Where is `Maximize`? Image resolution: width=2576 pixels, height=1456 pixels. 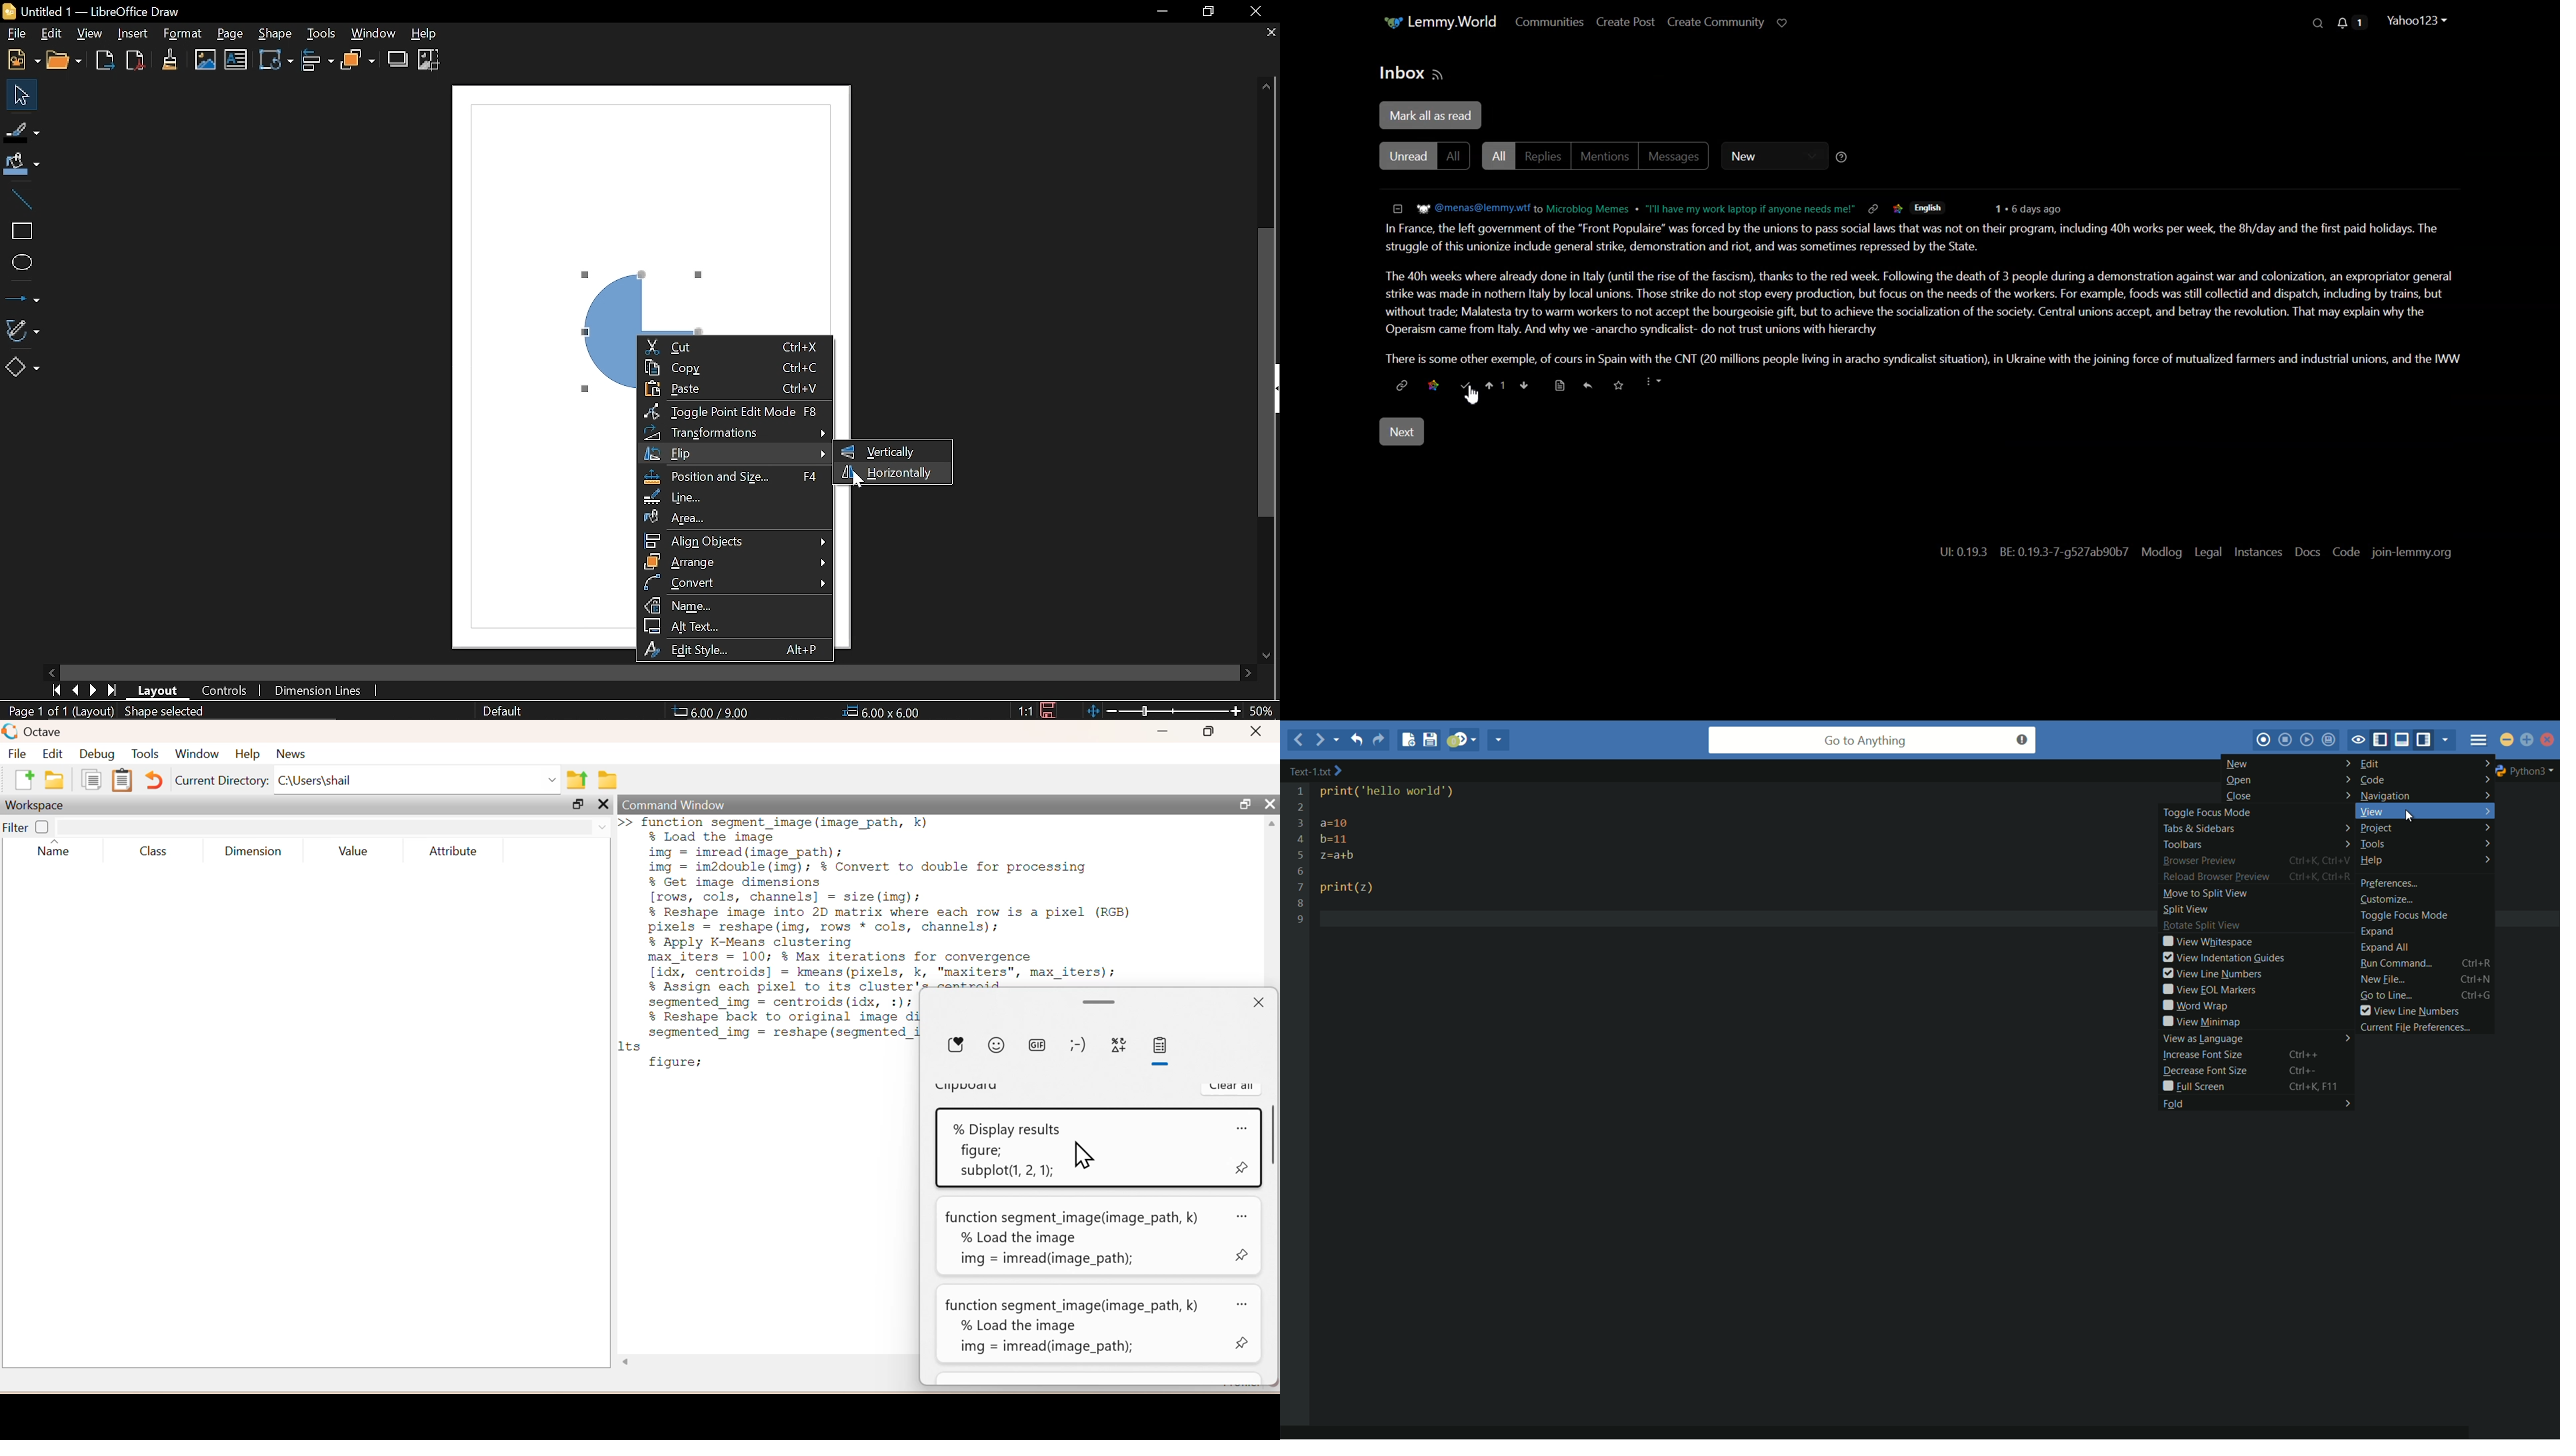 Maximize is located at coordinates (1211, 731).